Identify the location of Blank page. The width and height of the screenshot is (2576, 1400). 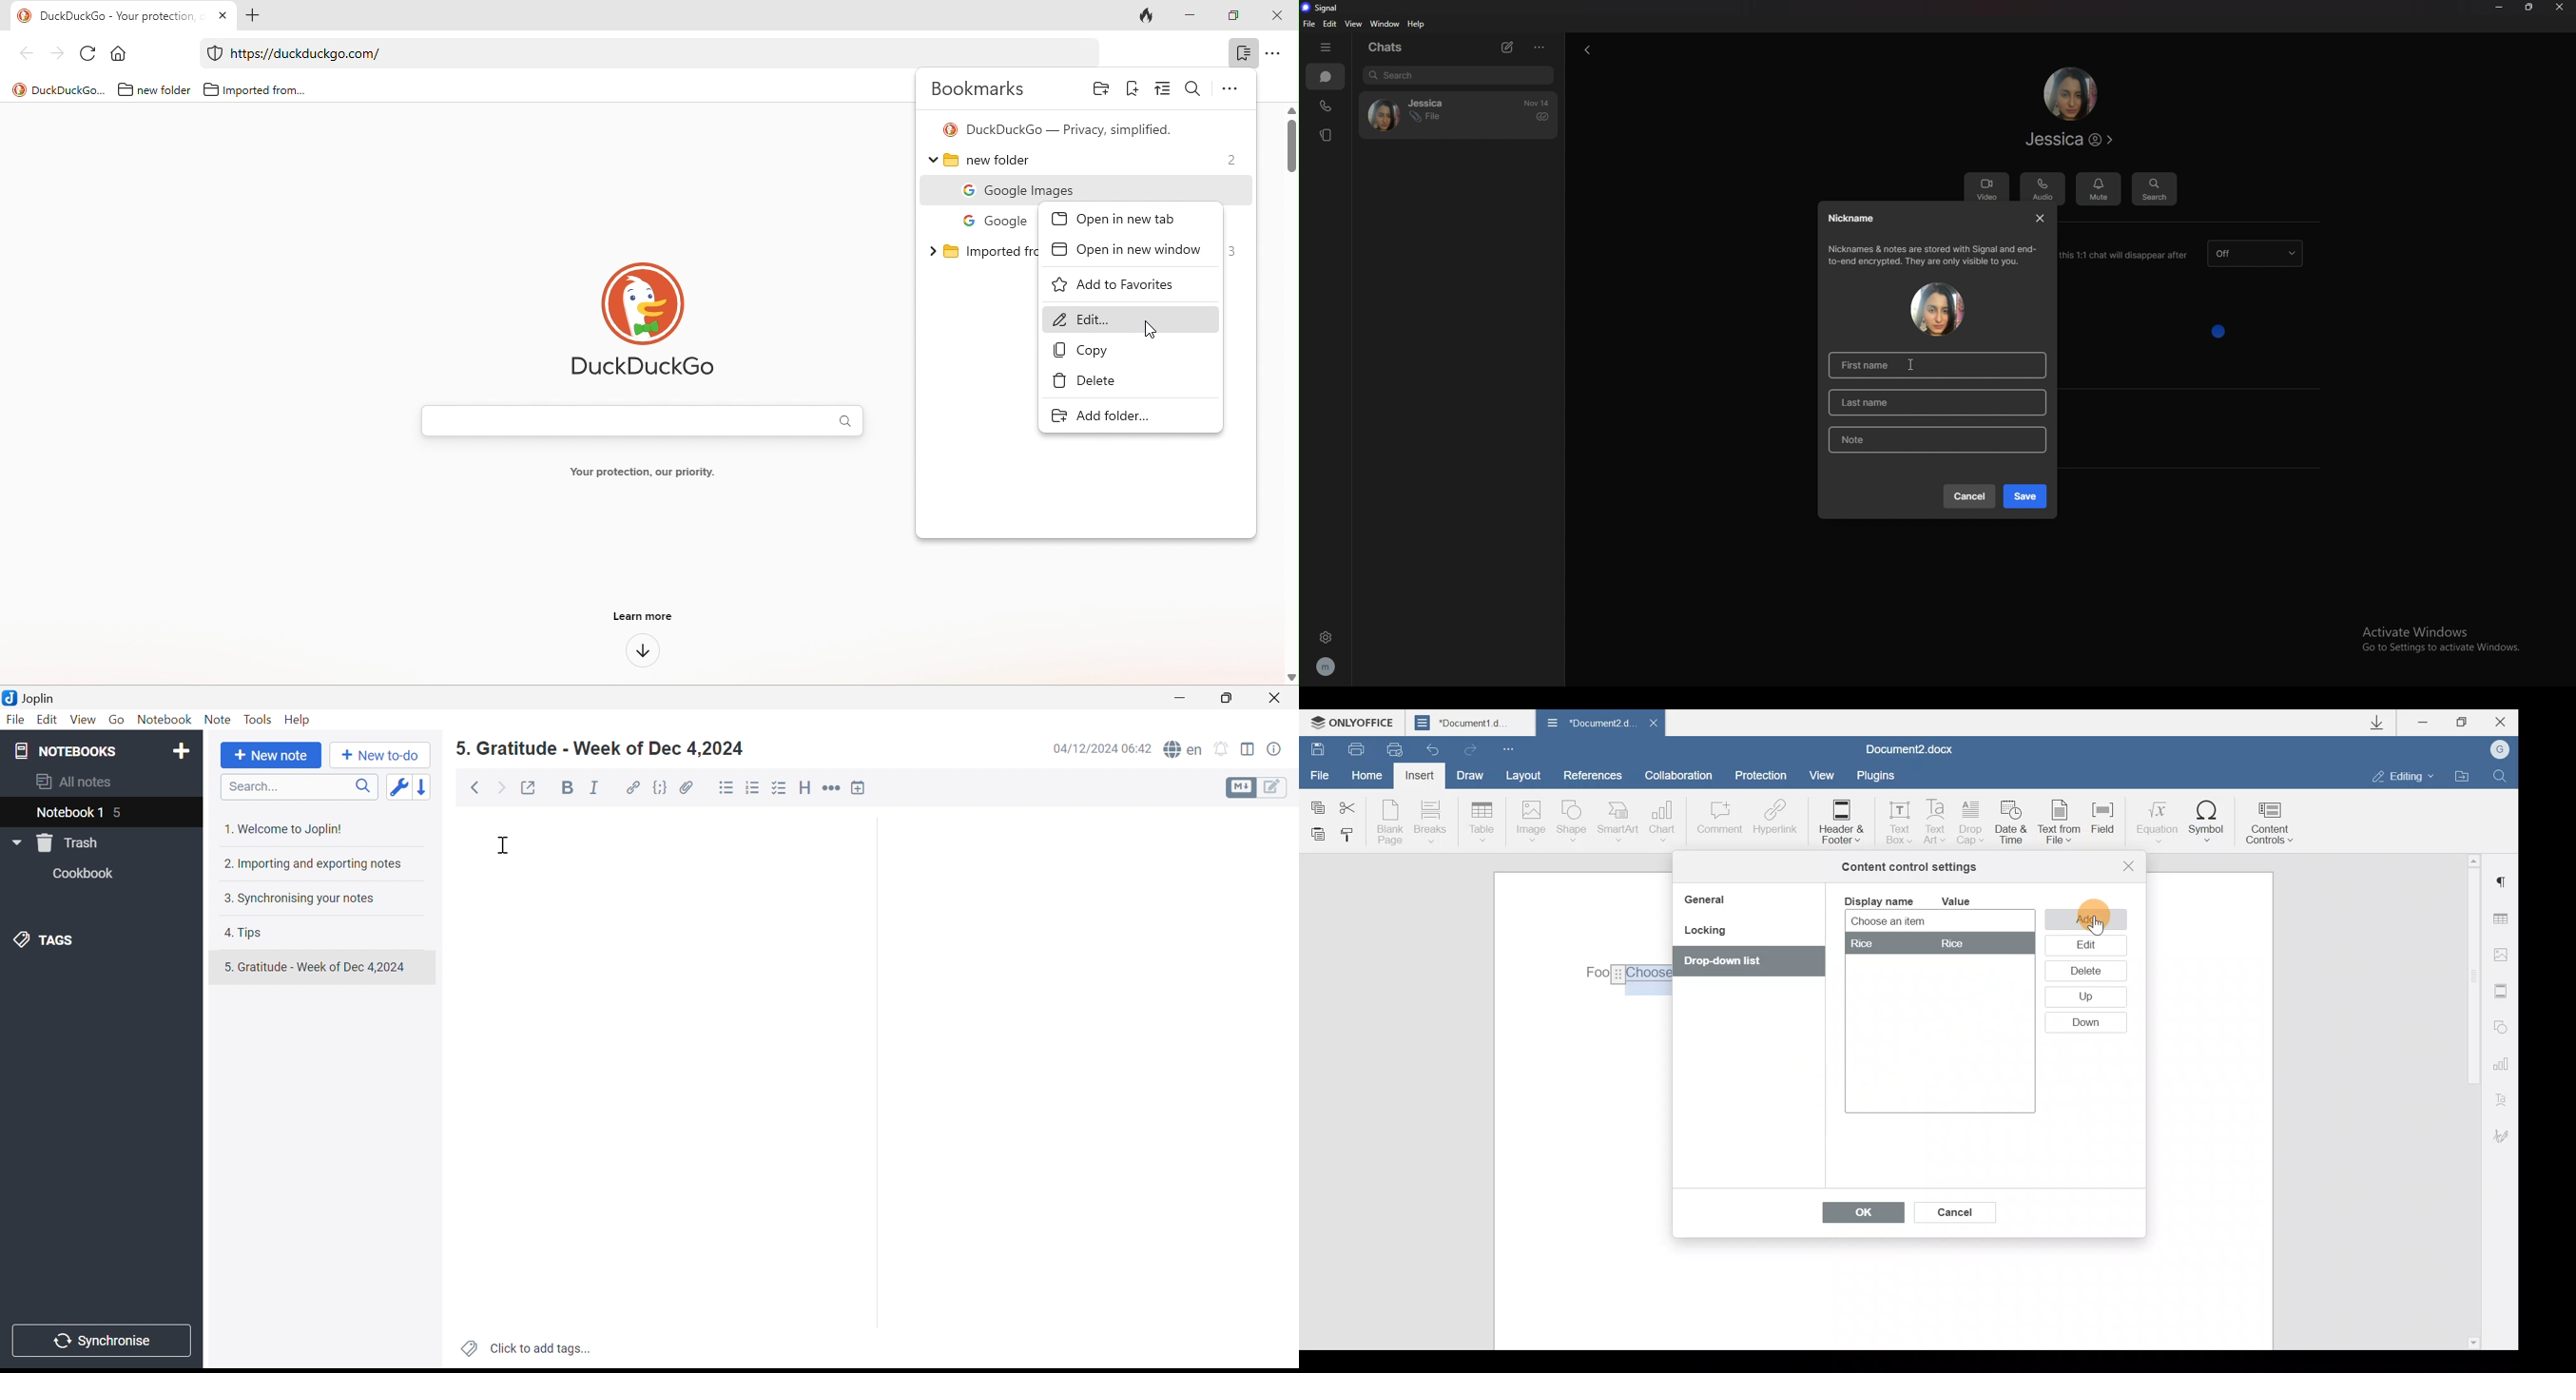
(1390, 822).